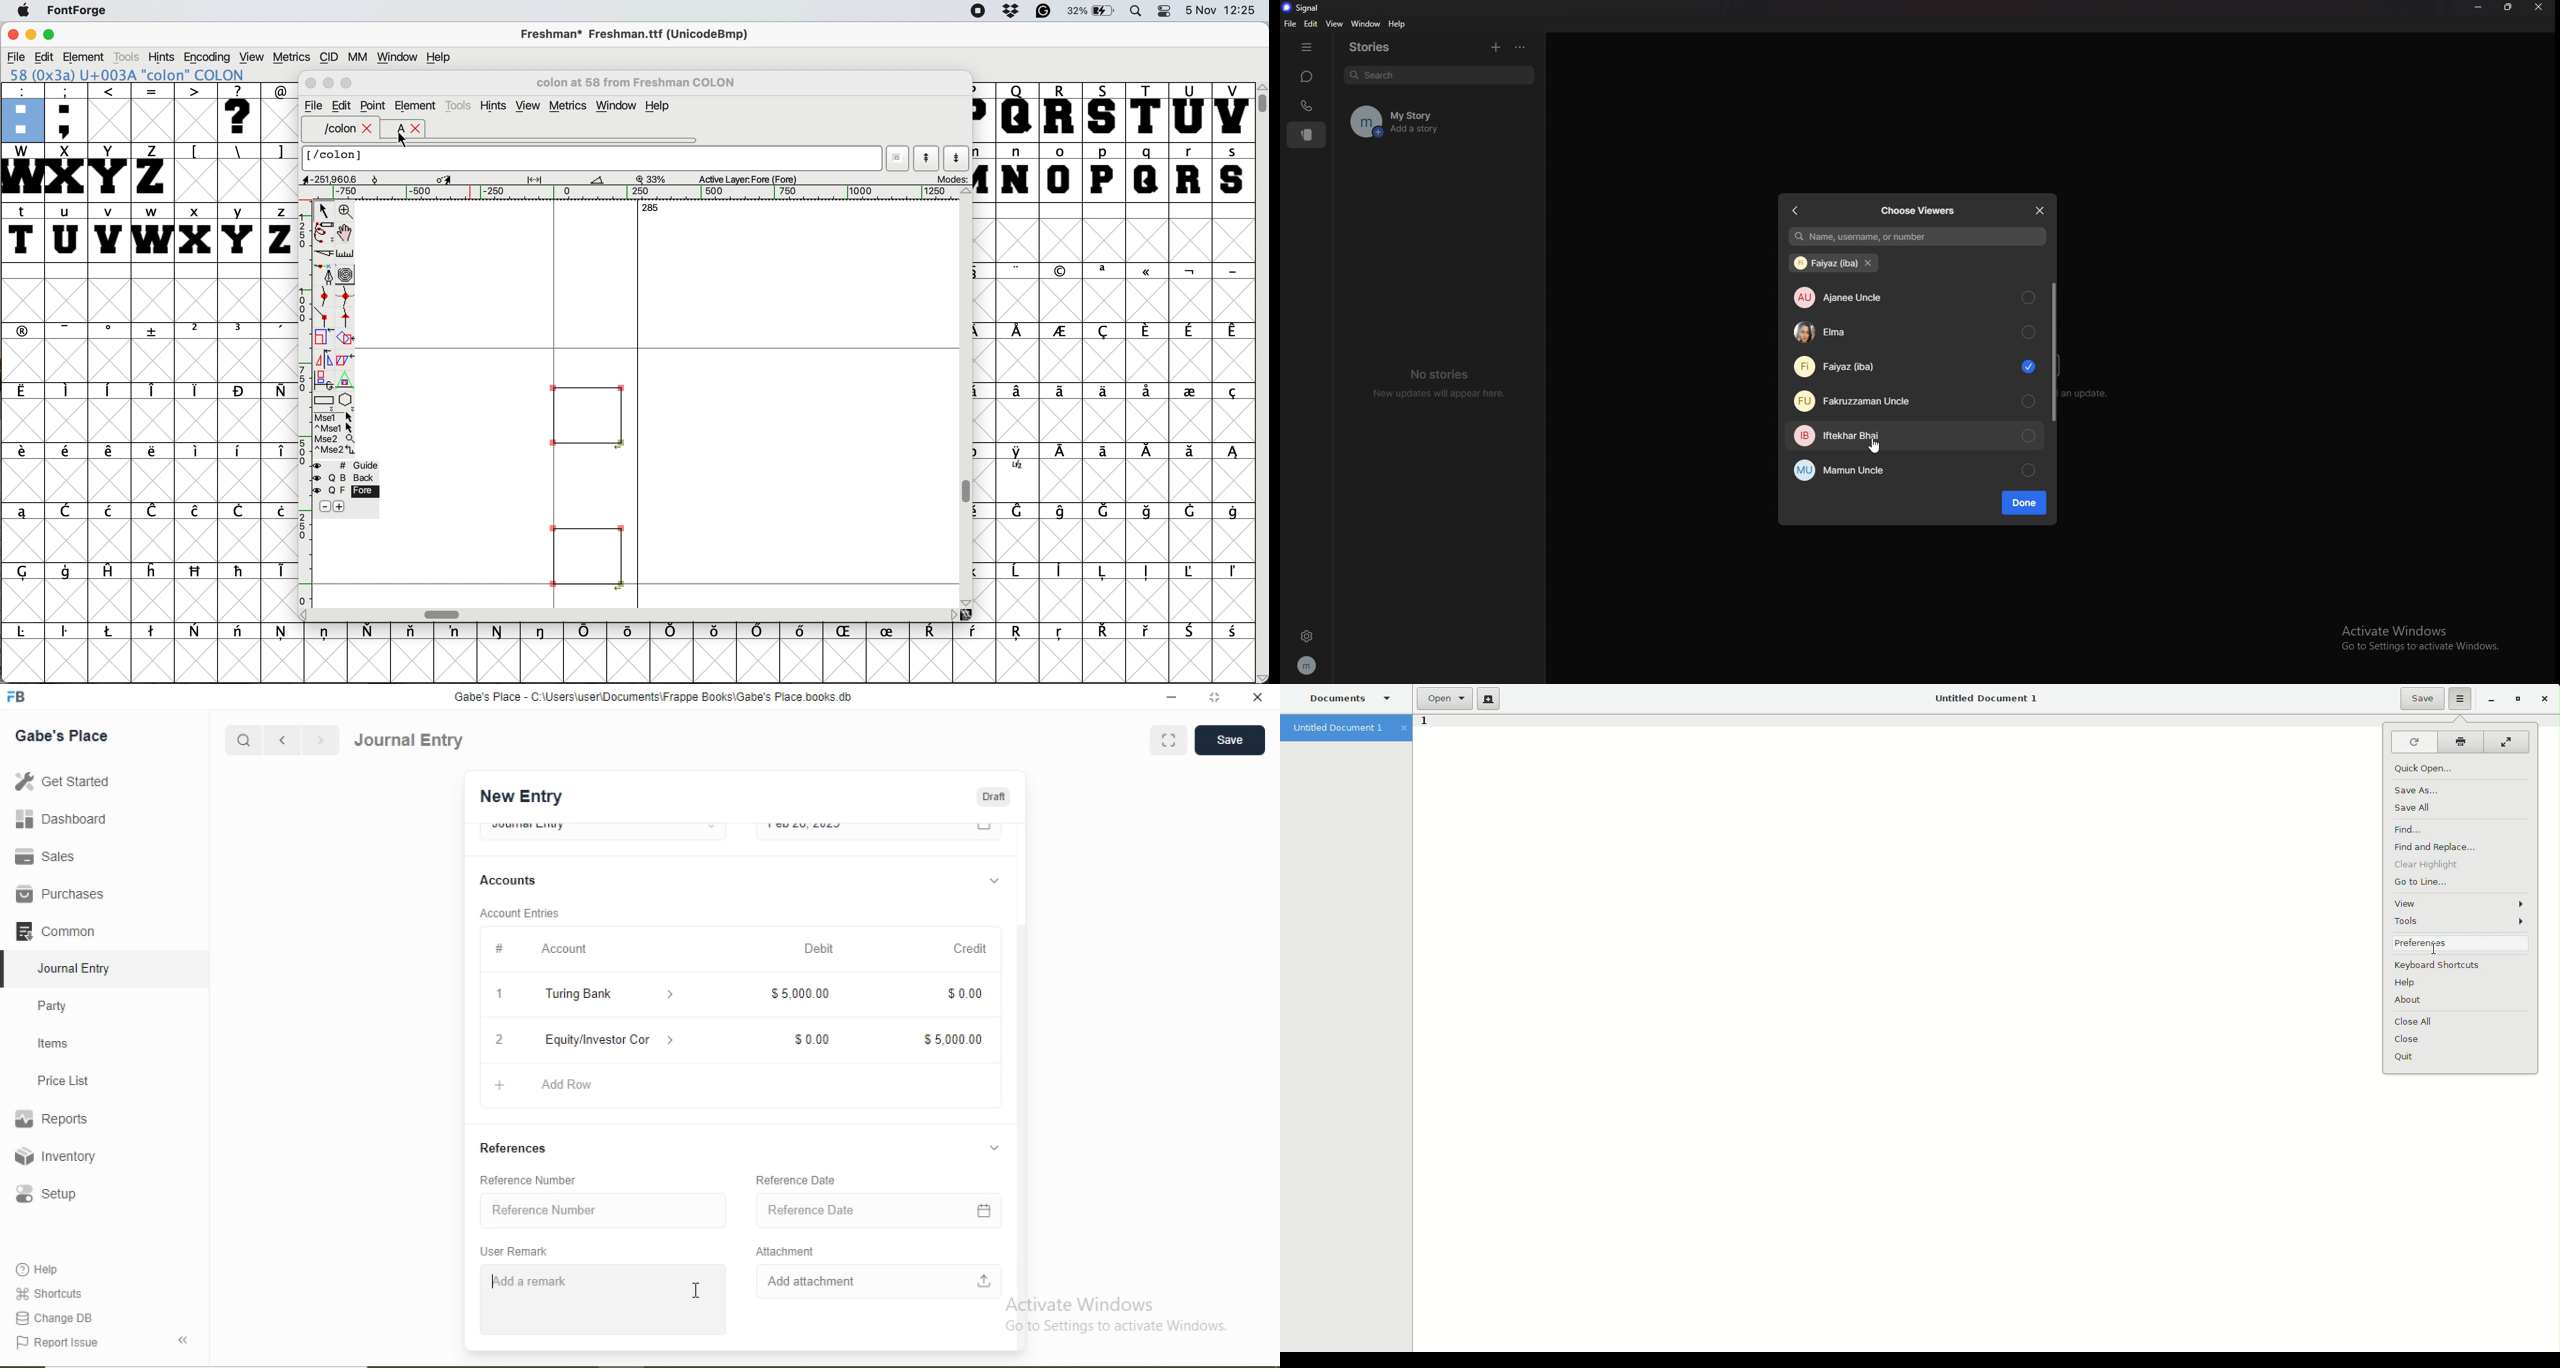 The width and height of the screenshot is (2576, 1372). I want to click on symbol, so click(1064, 453).